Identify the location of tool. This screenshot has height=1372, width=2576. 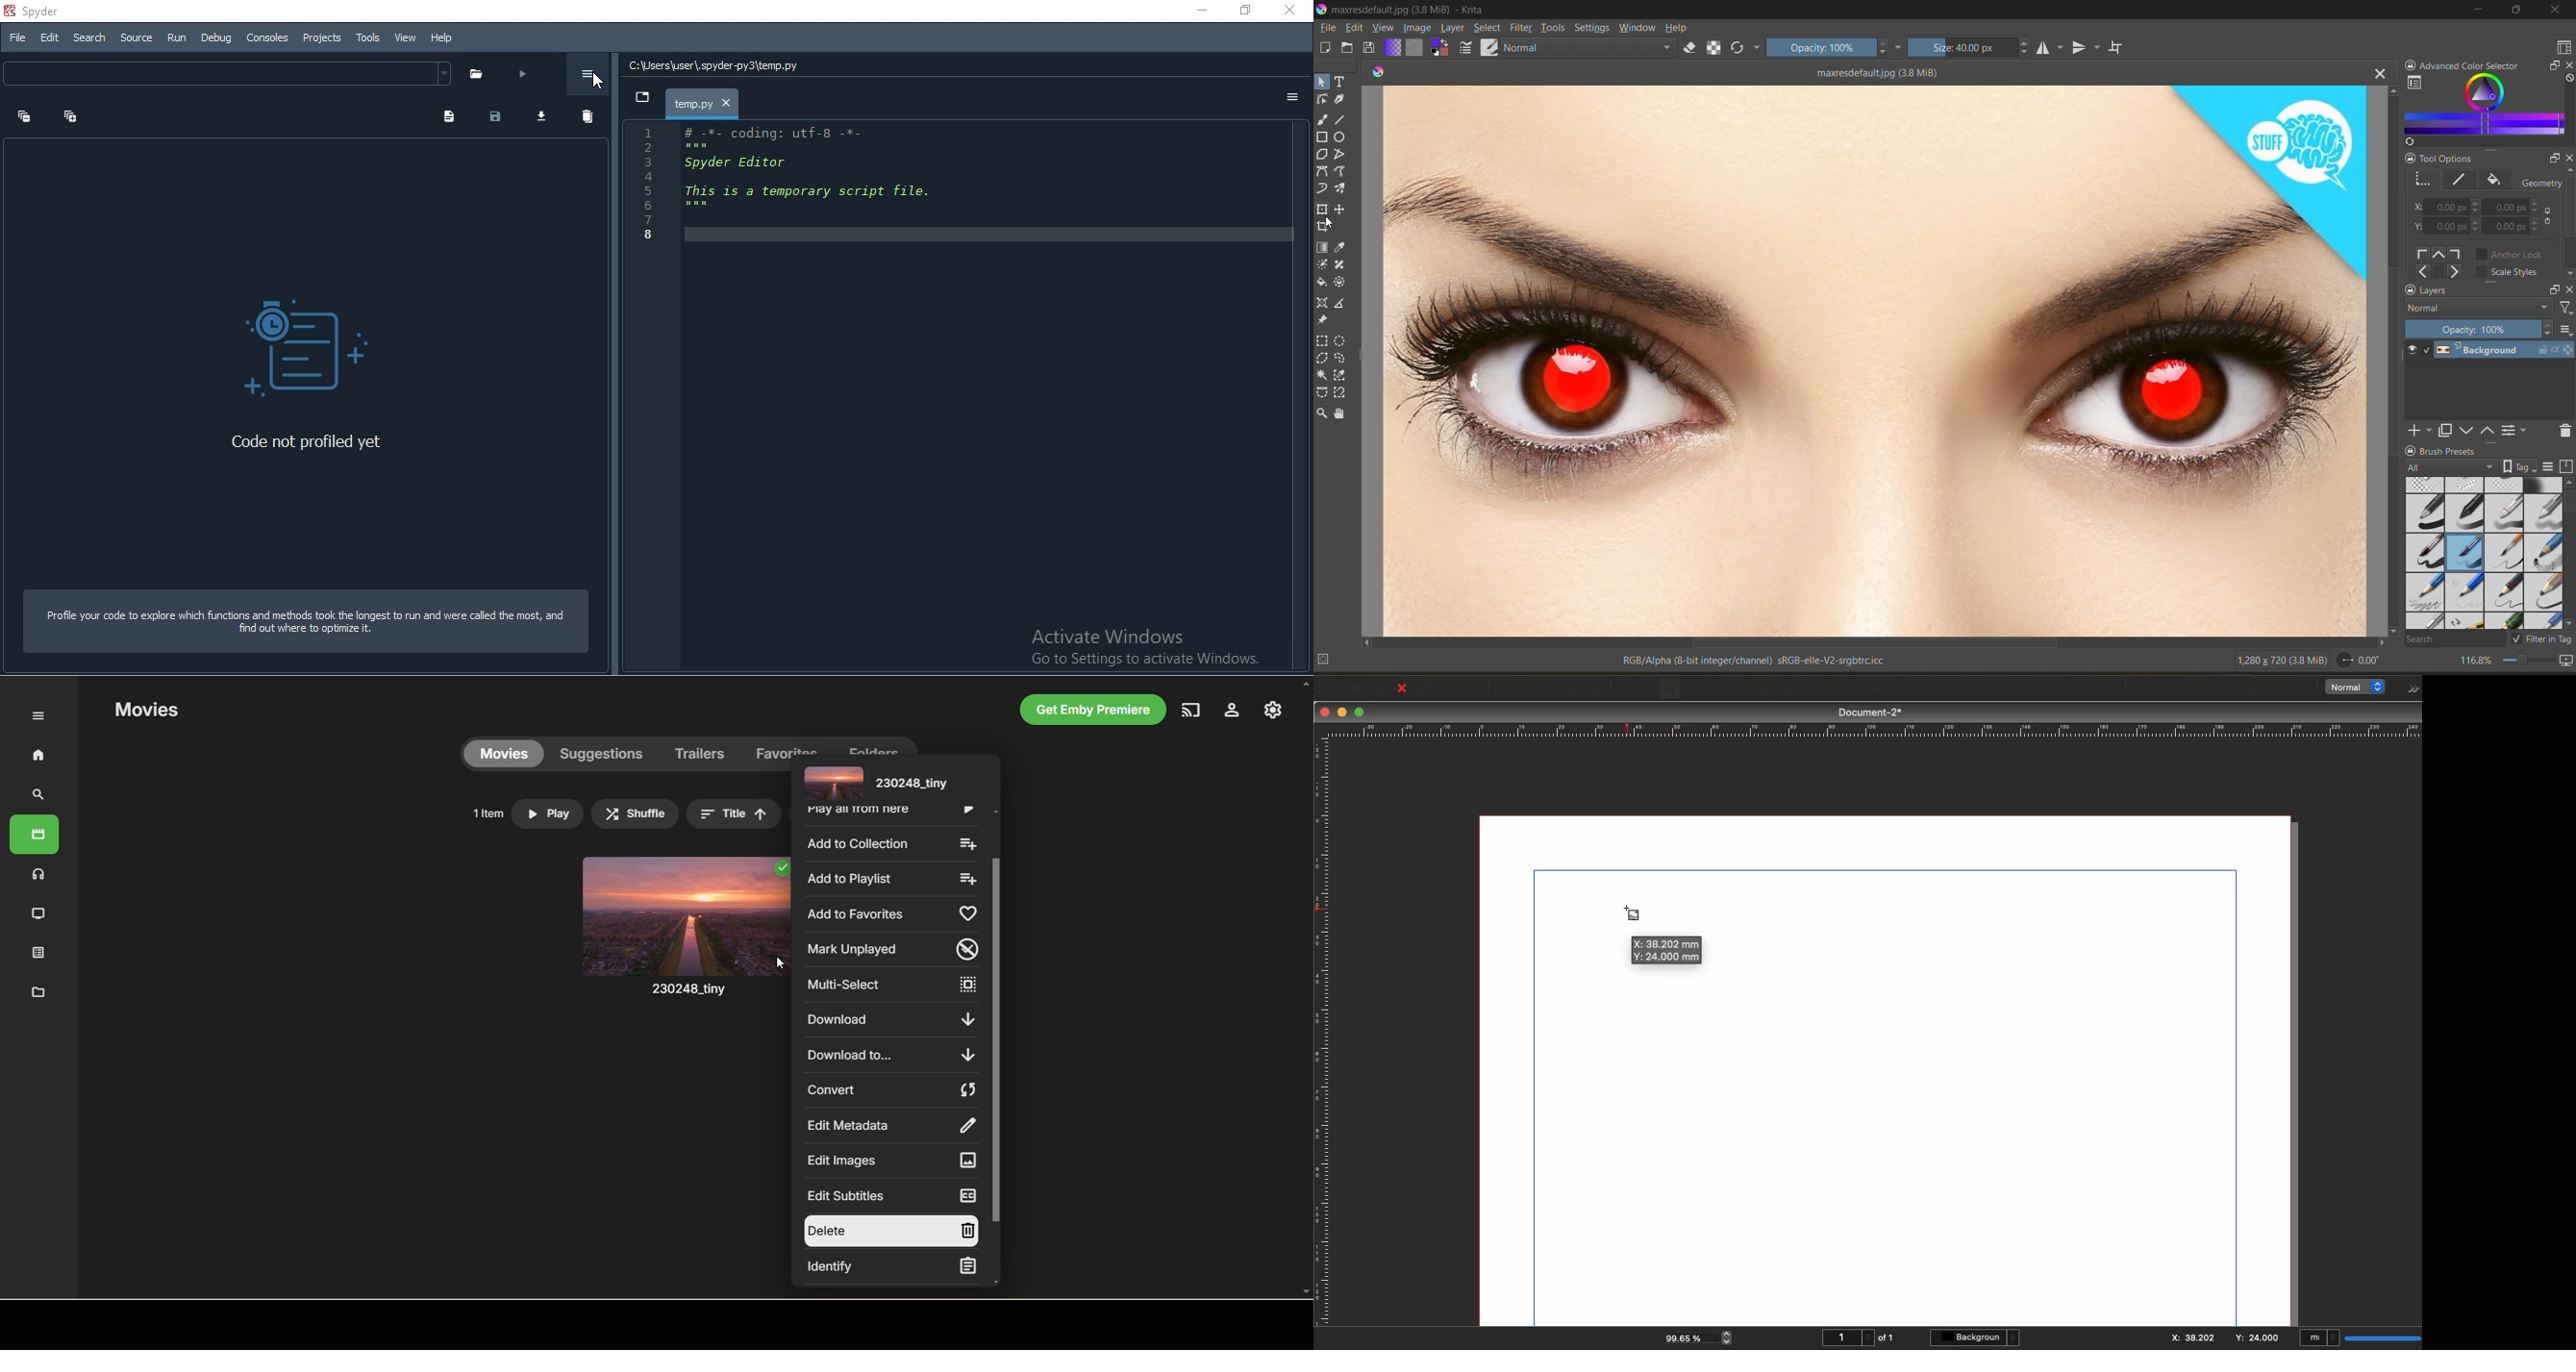
(1340, 189).